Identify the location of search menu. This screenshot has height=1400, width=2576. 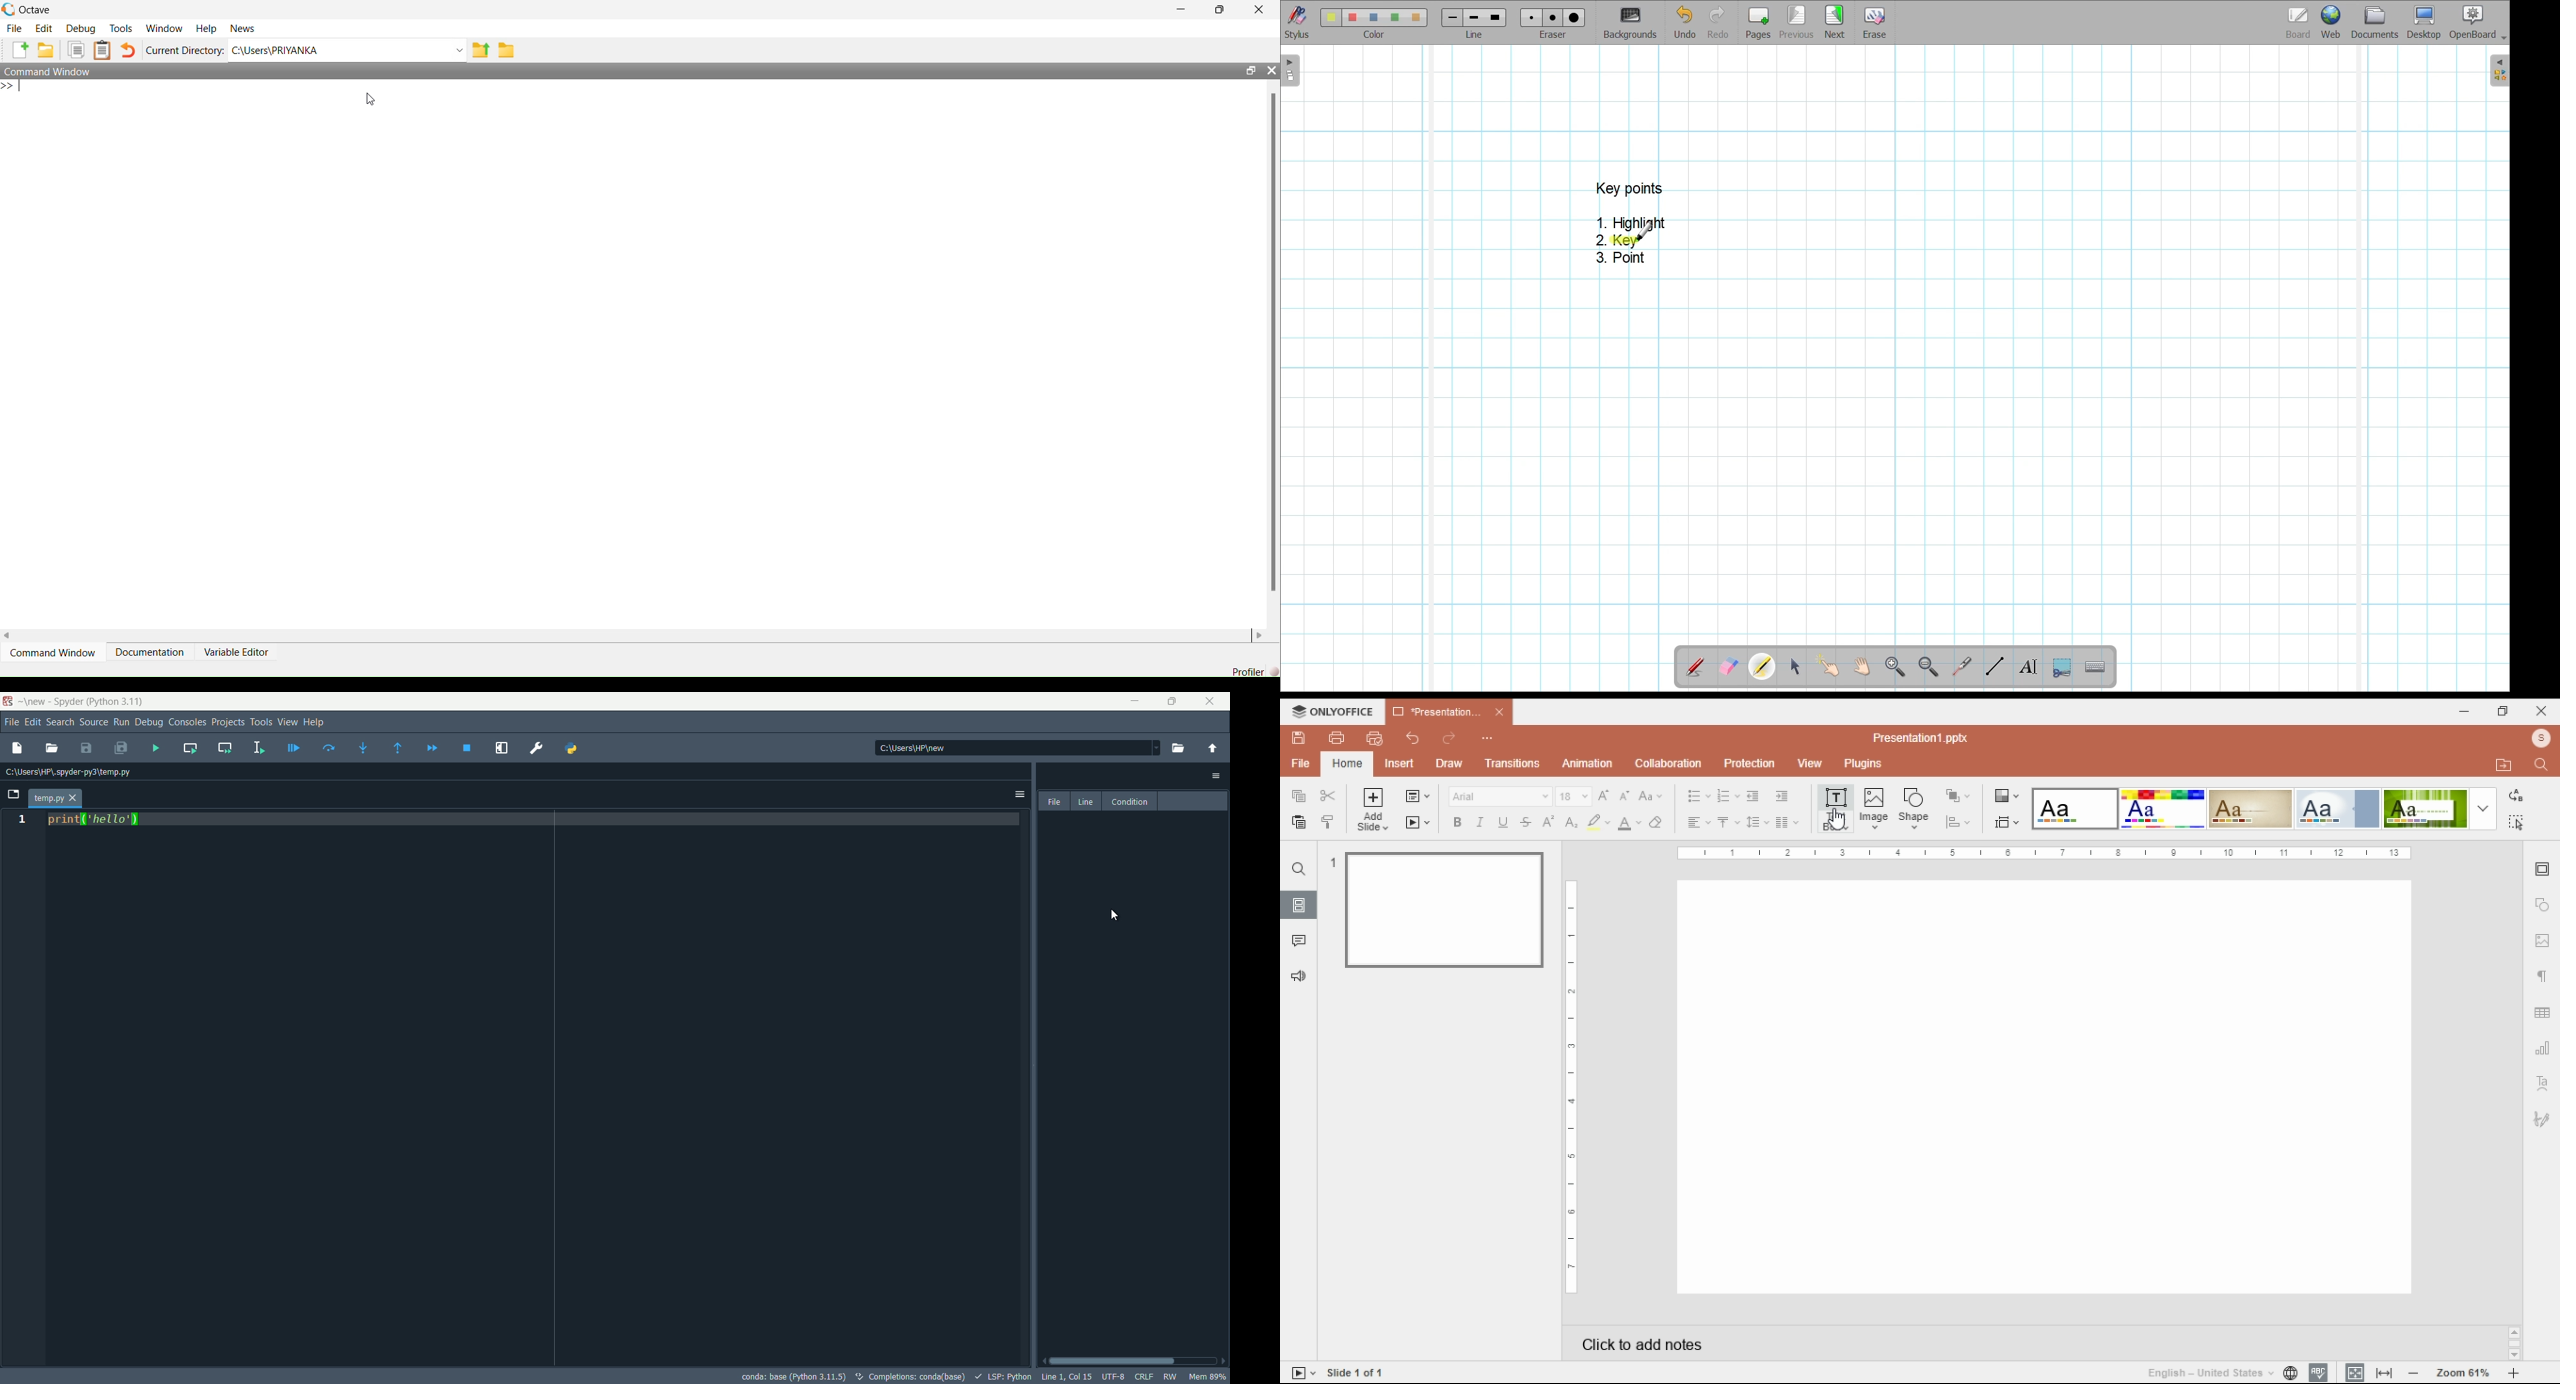
(60, 722).